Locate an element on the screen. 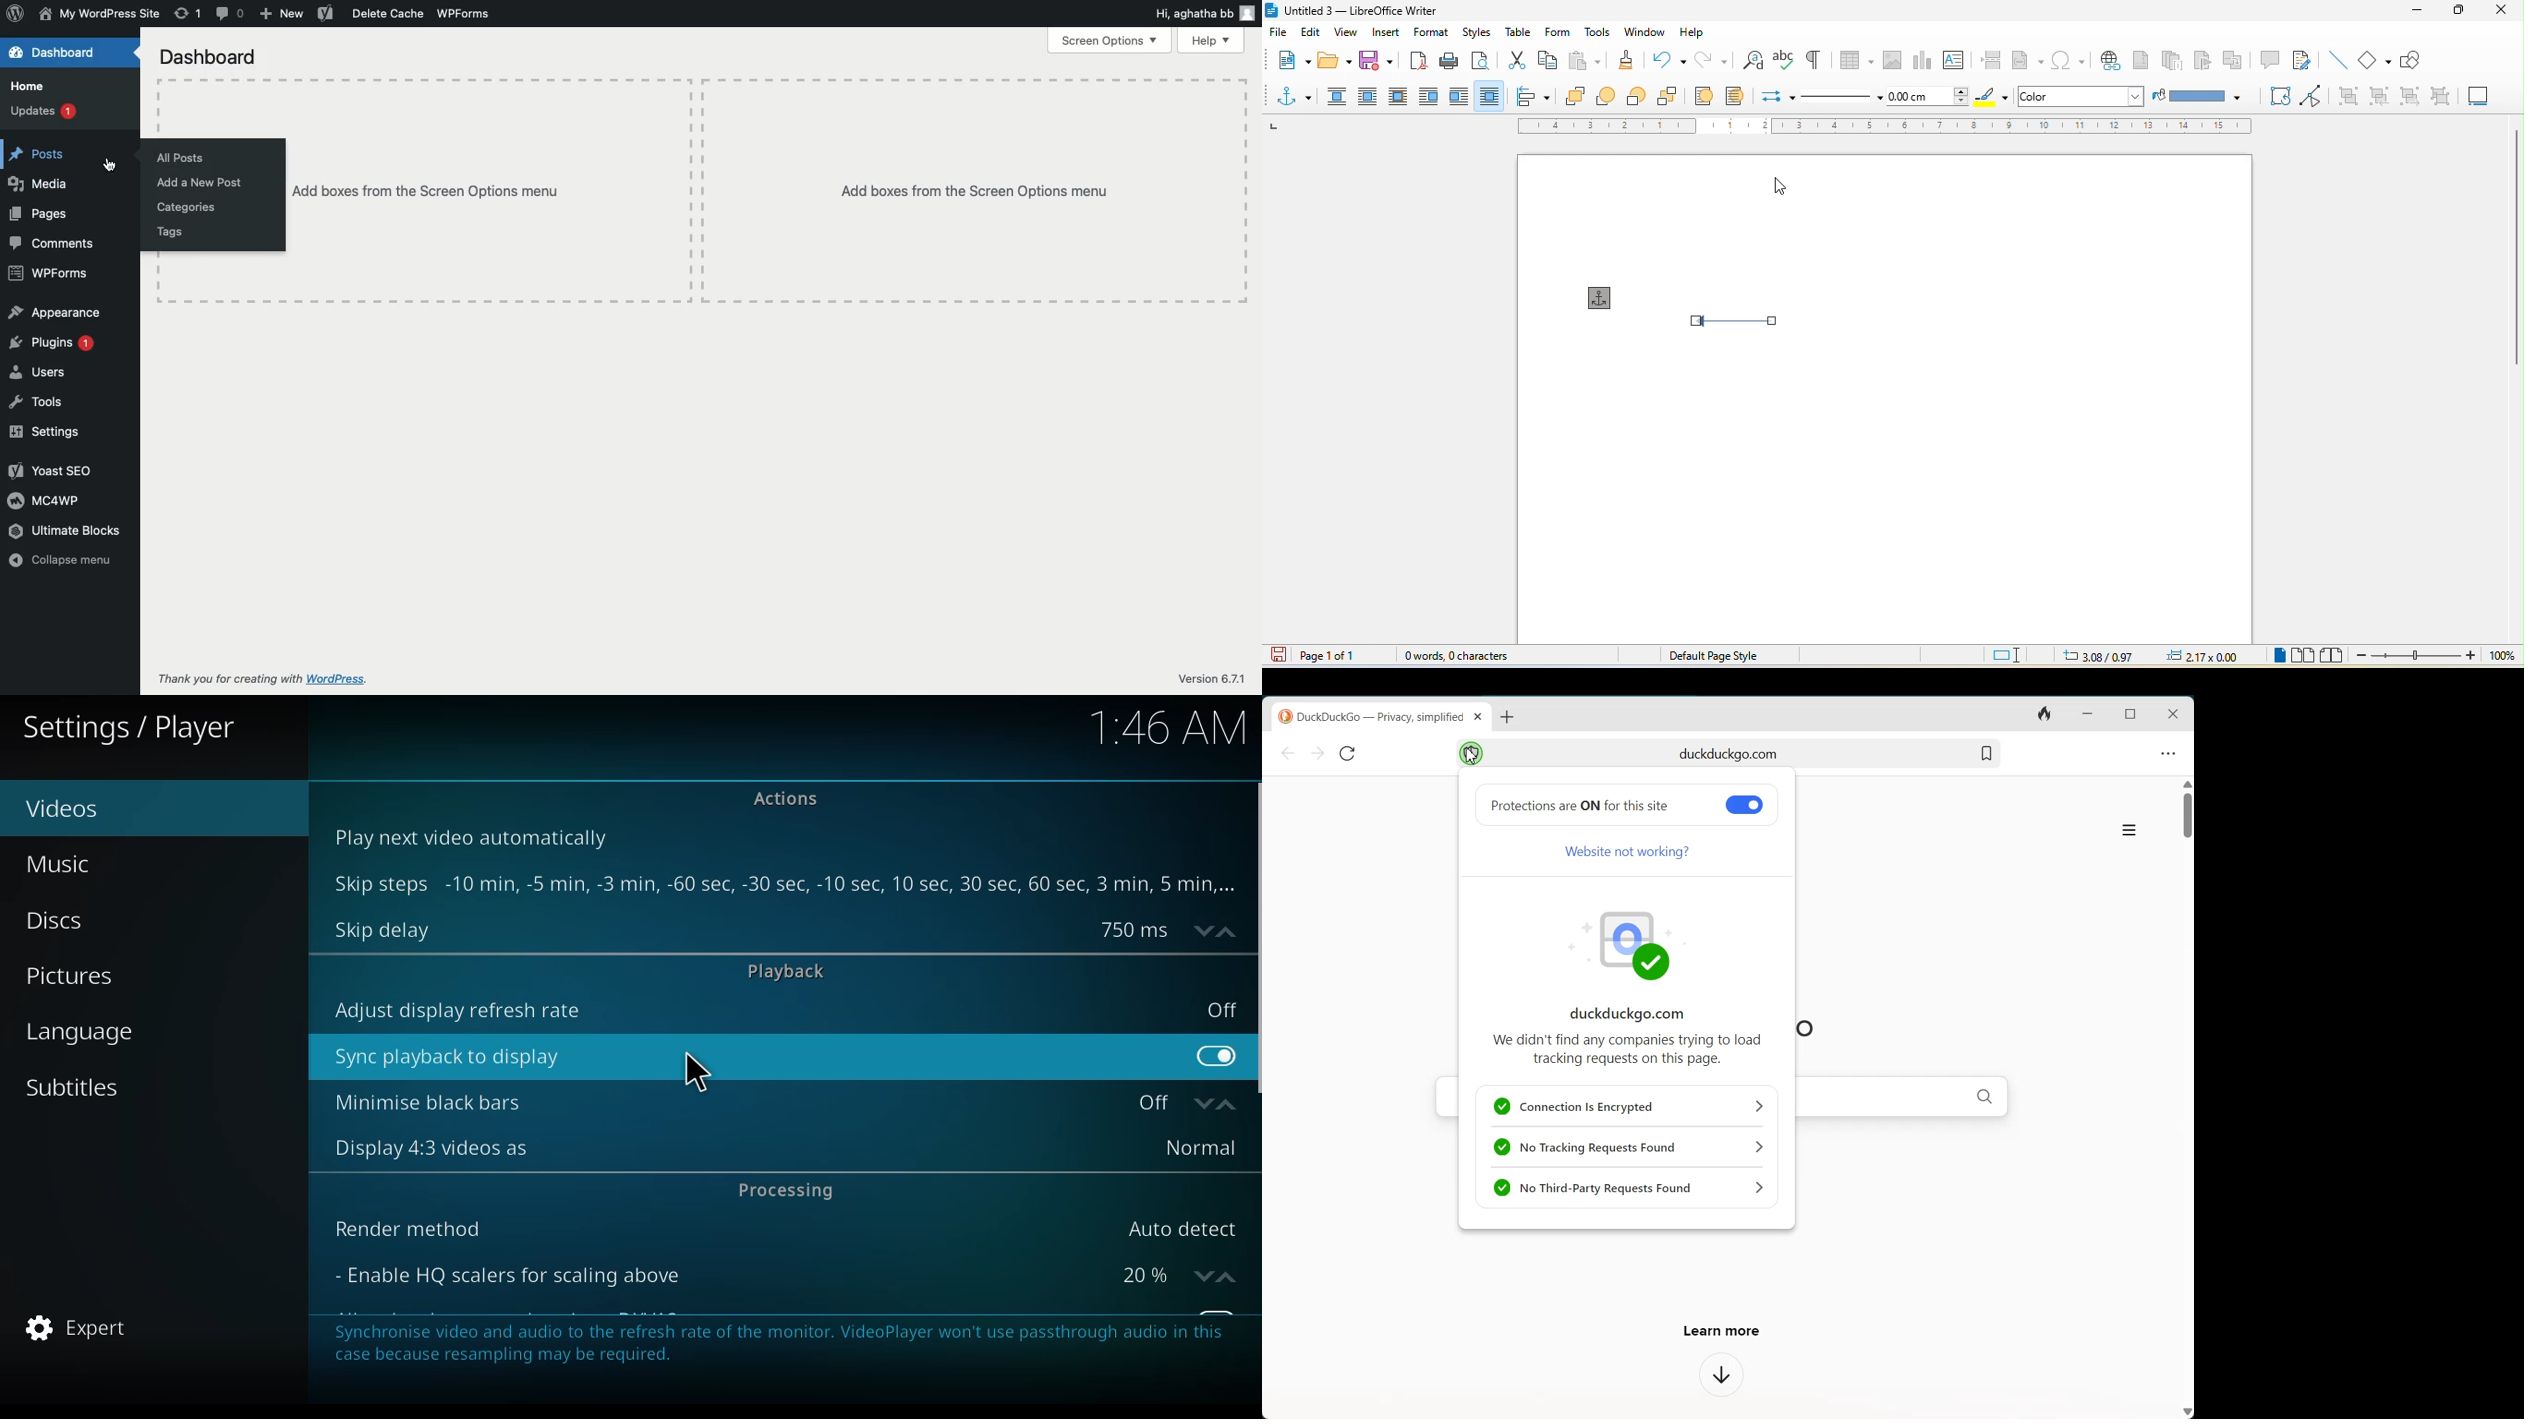 The image size is (2548, 1428). exit group is located at coordinates (2407, 95).